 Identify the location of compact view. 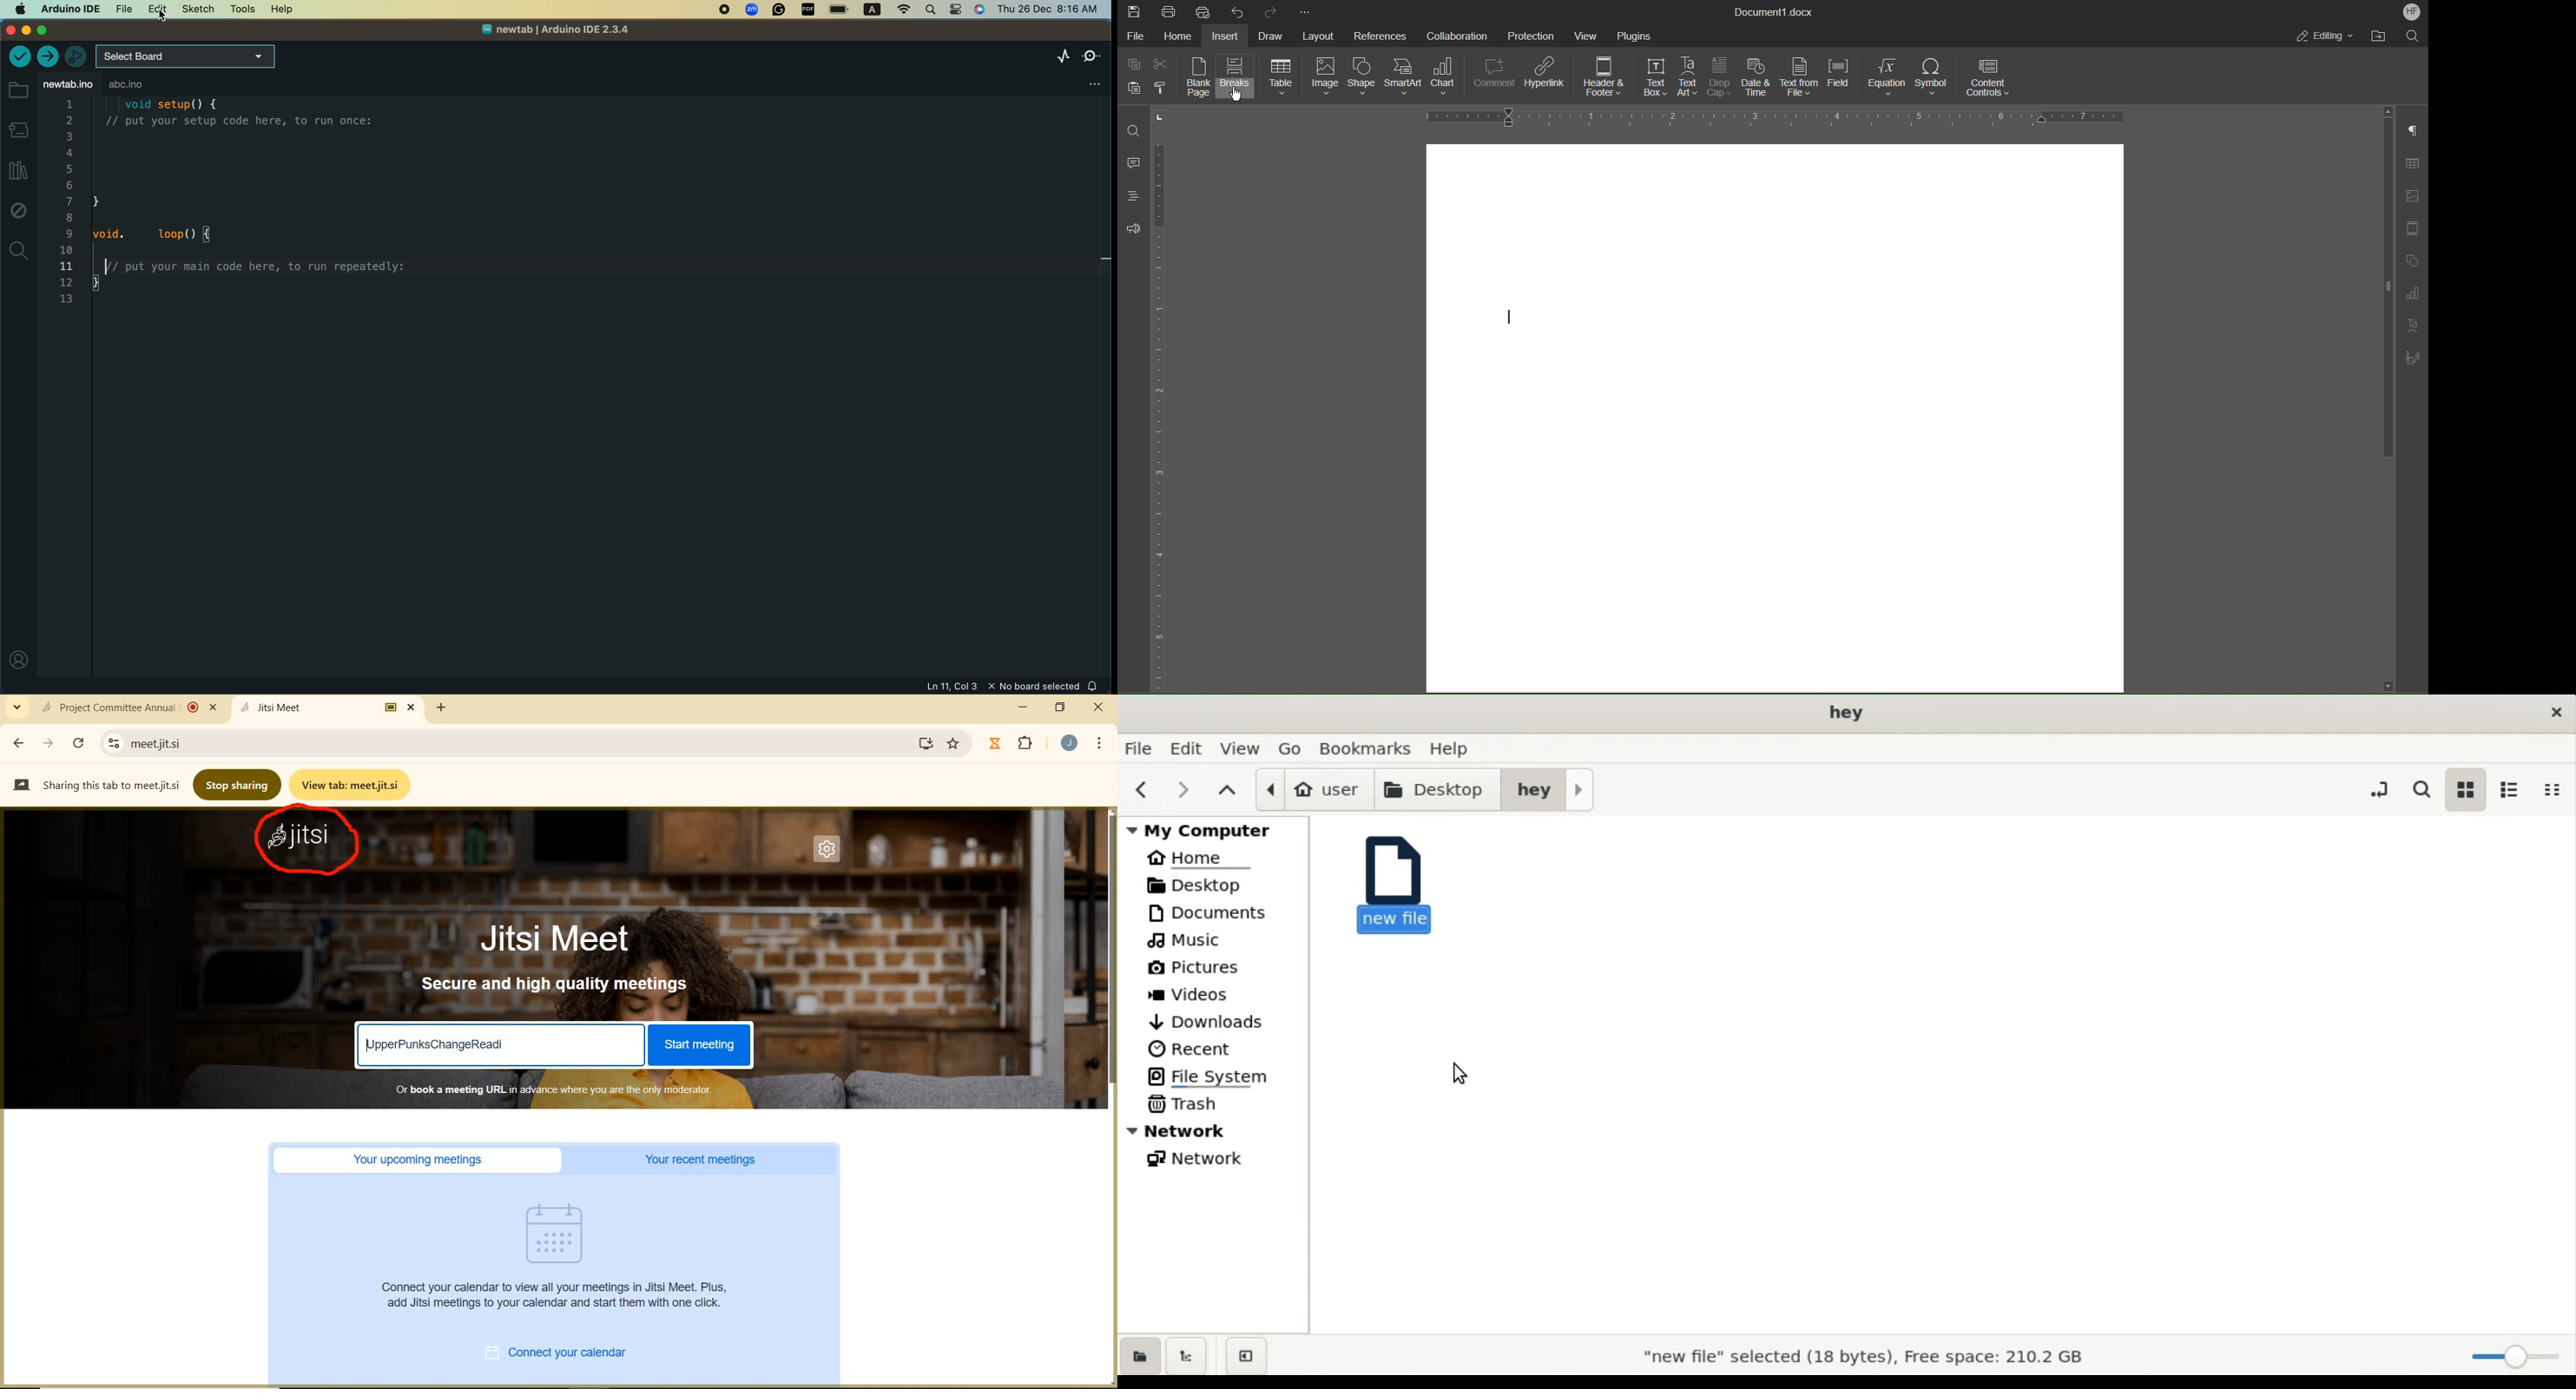
(2557, 790).